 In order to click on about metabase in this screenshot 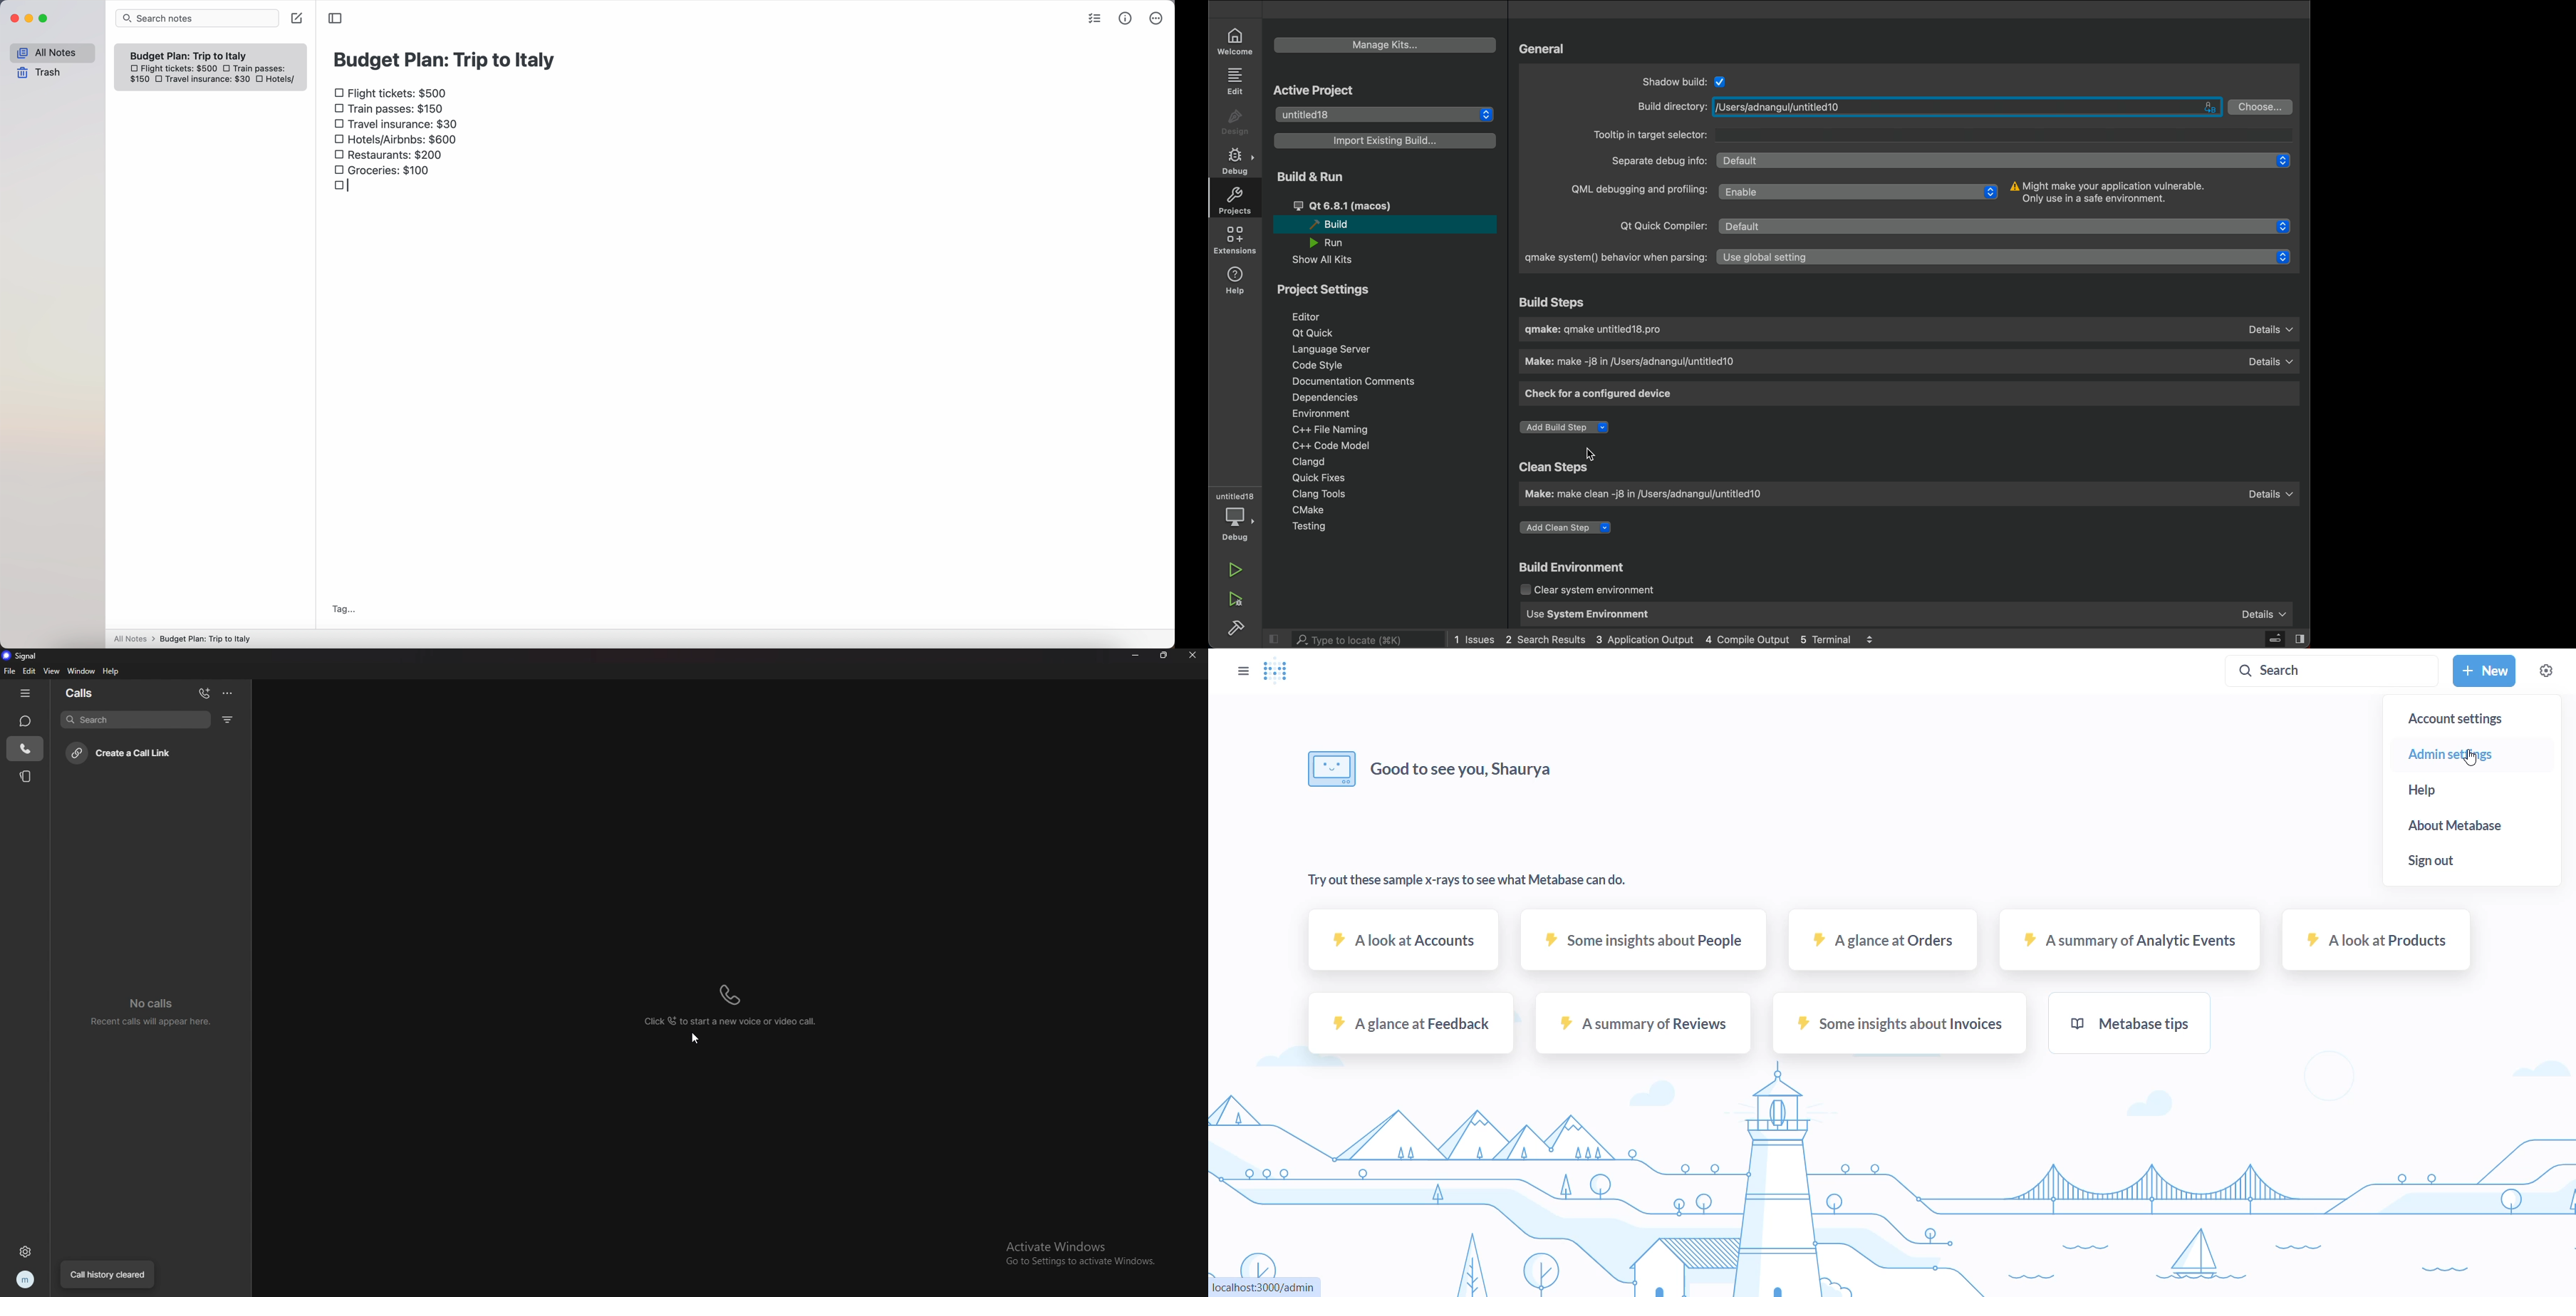, I will do `click(2468, 829)`.